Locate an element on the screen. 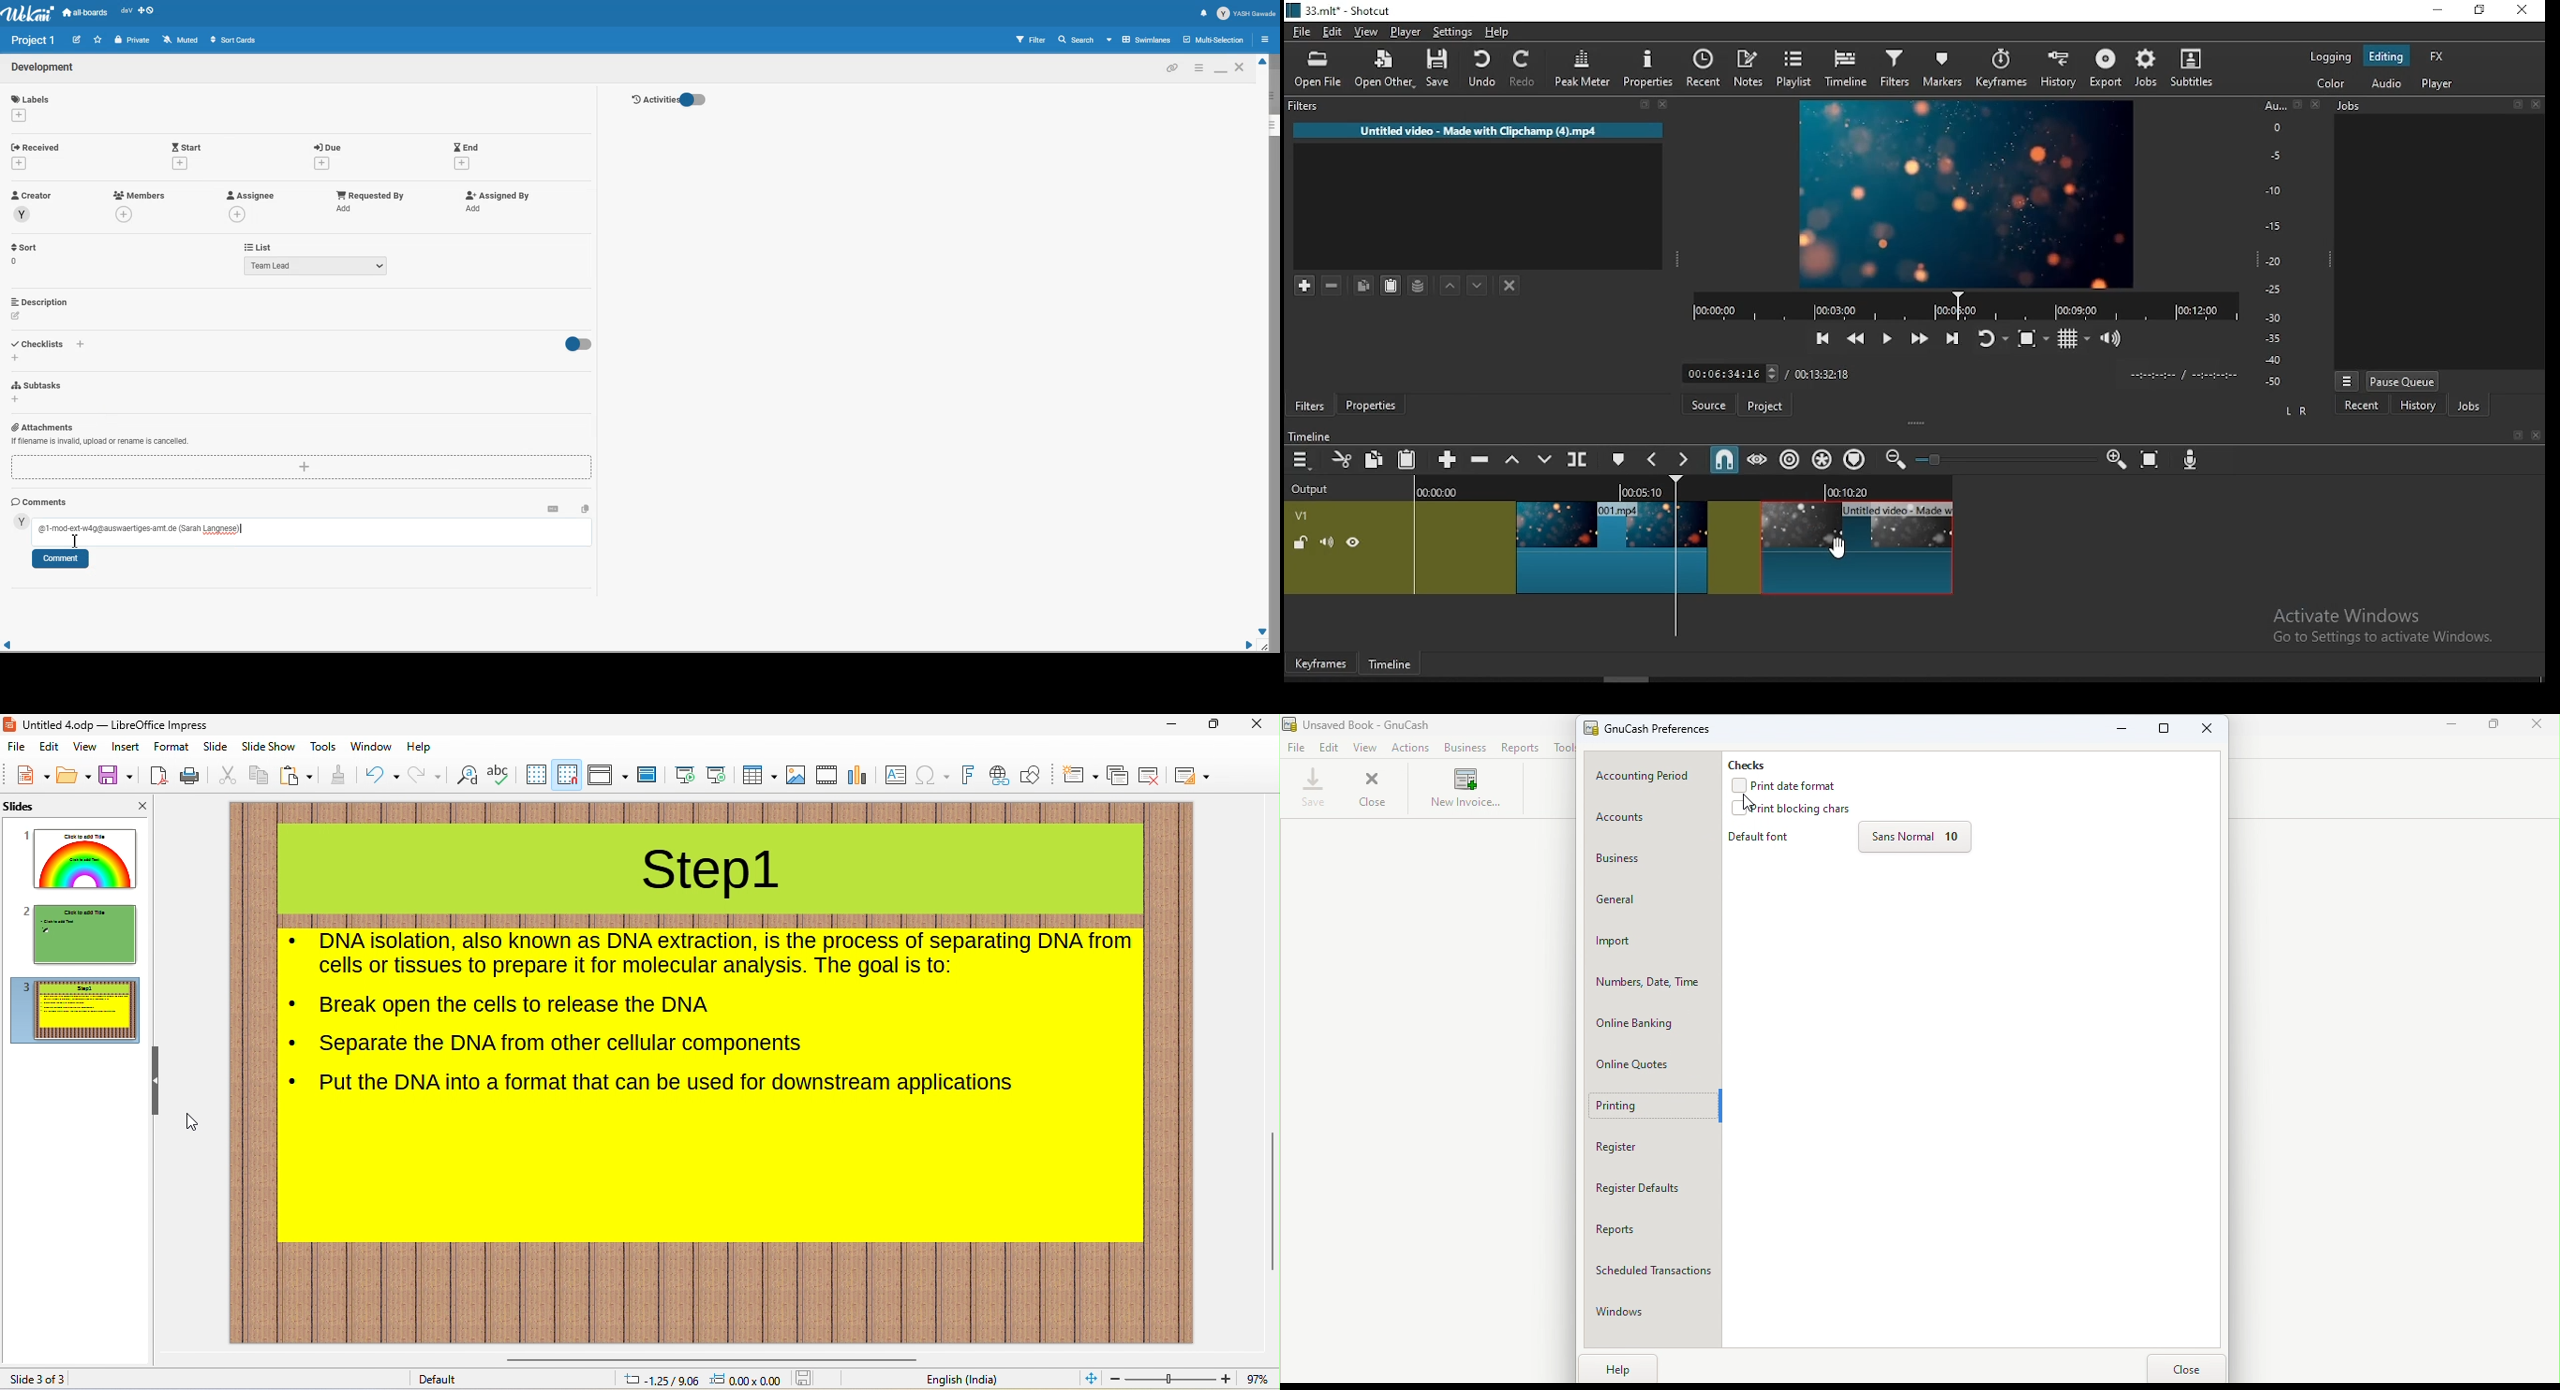 This screenshot has height=1400, width=2576. slide layout is located at coordinates (1196, 775).